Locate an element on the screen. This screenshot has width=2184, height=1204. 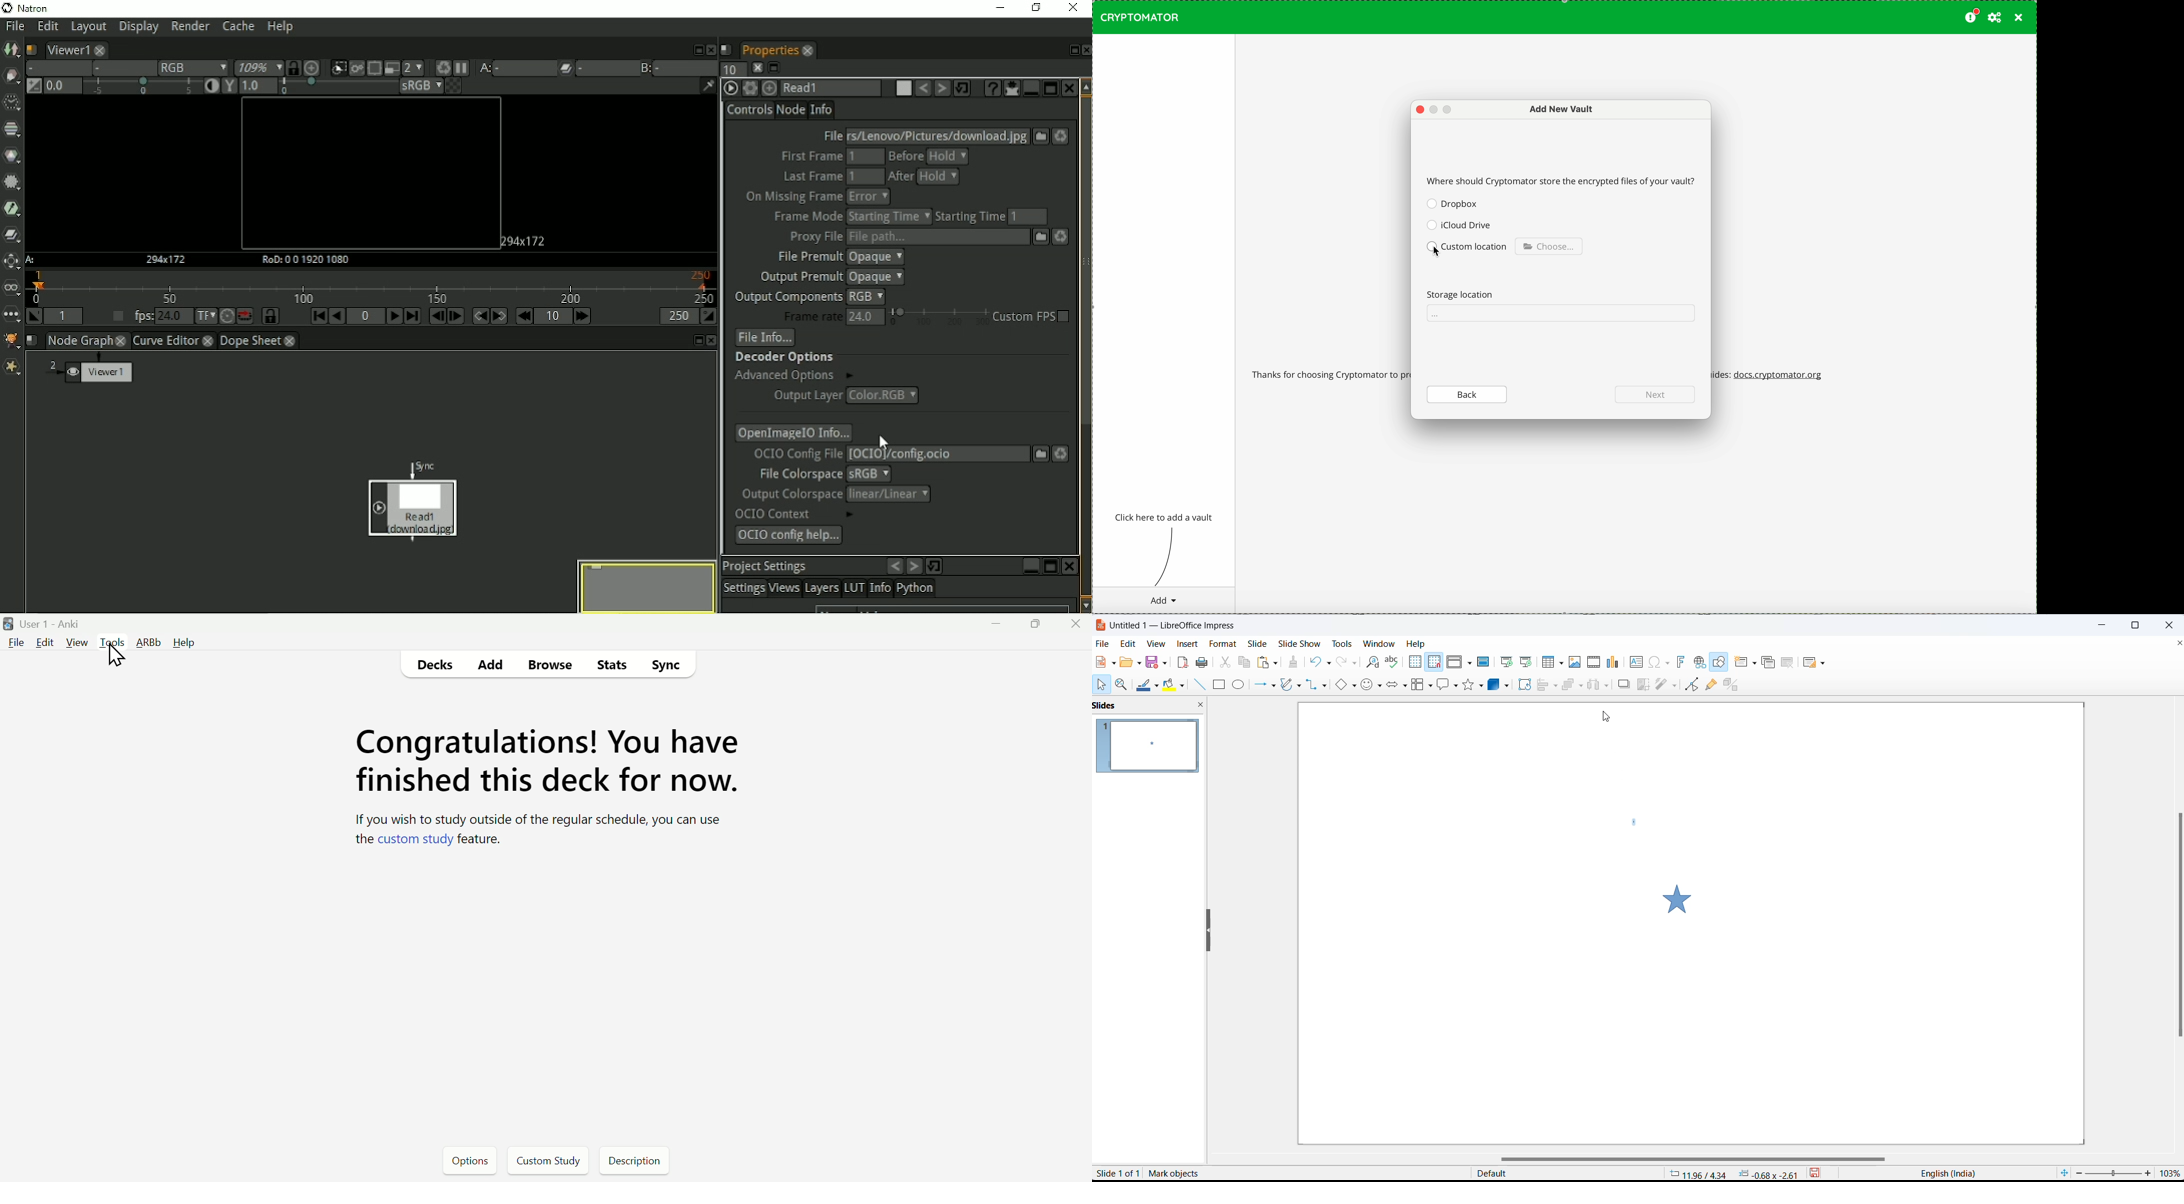
Custom Study is located at coordinates (548, 1161).